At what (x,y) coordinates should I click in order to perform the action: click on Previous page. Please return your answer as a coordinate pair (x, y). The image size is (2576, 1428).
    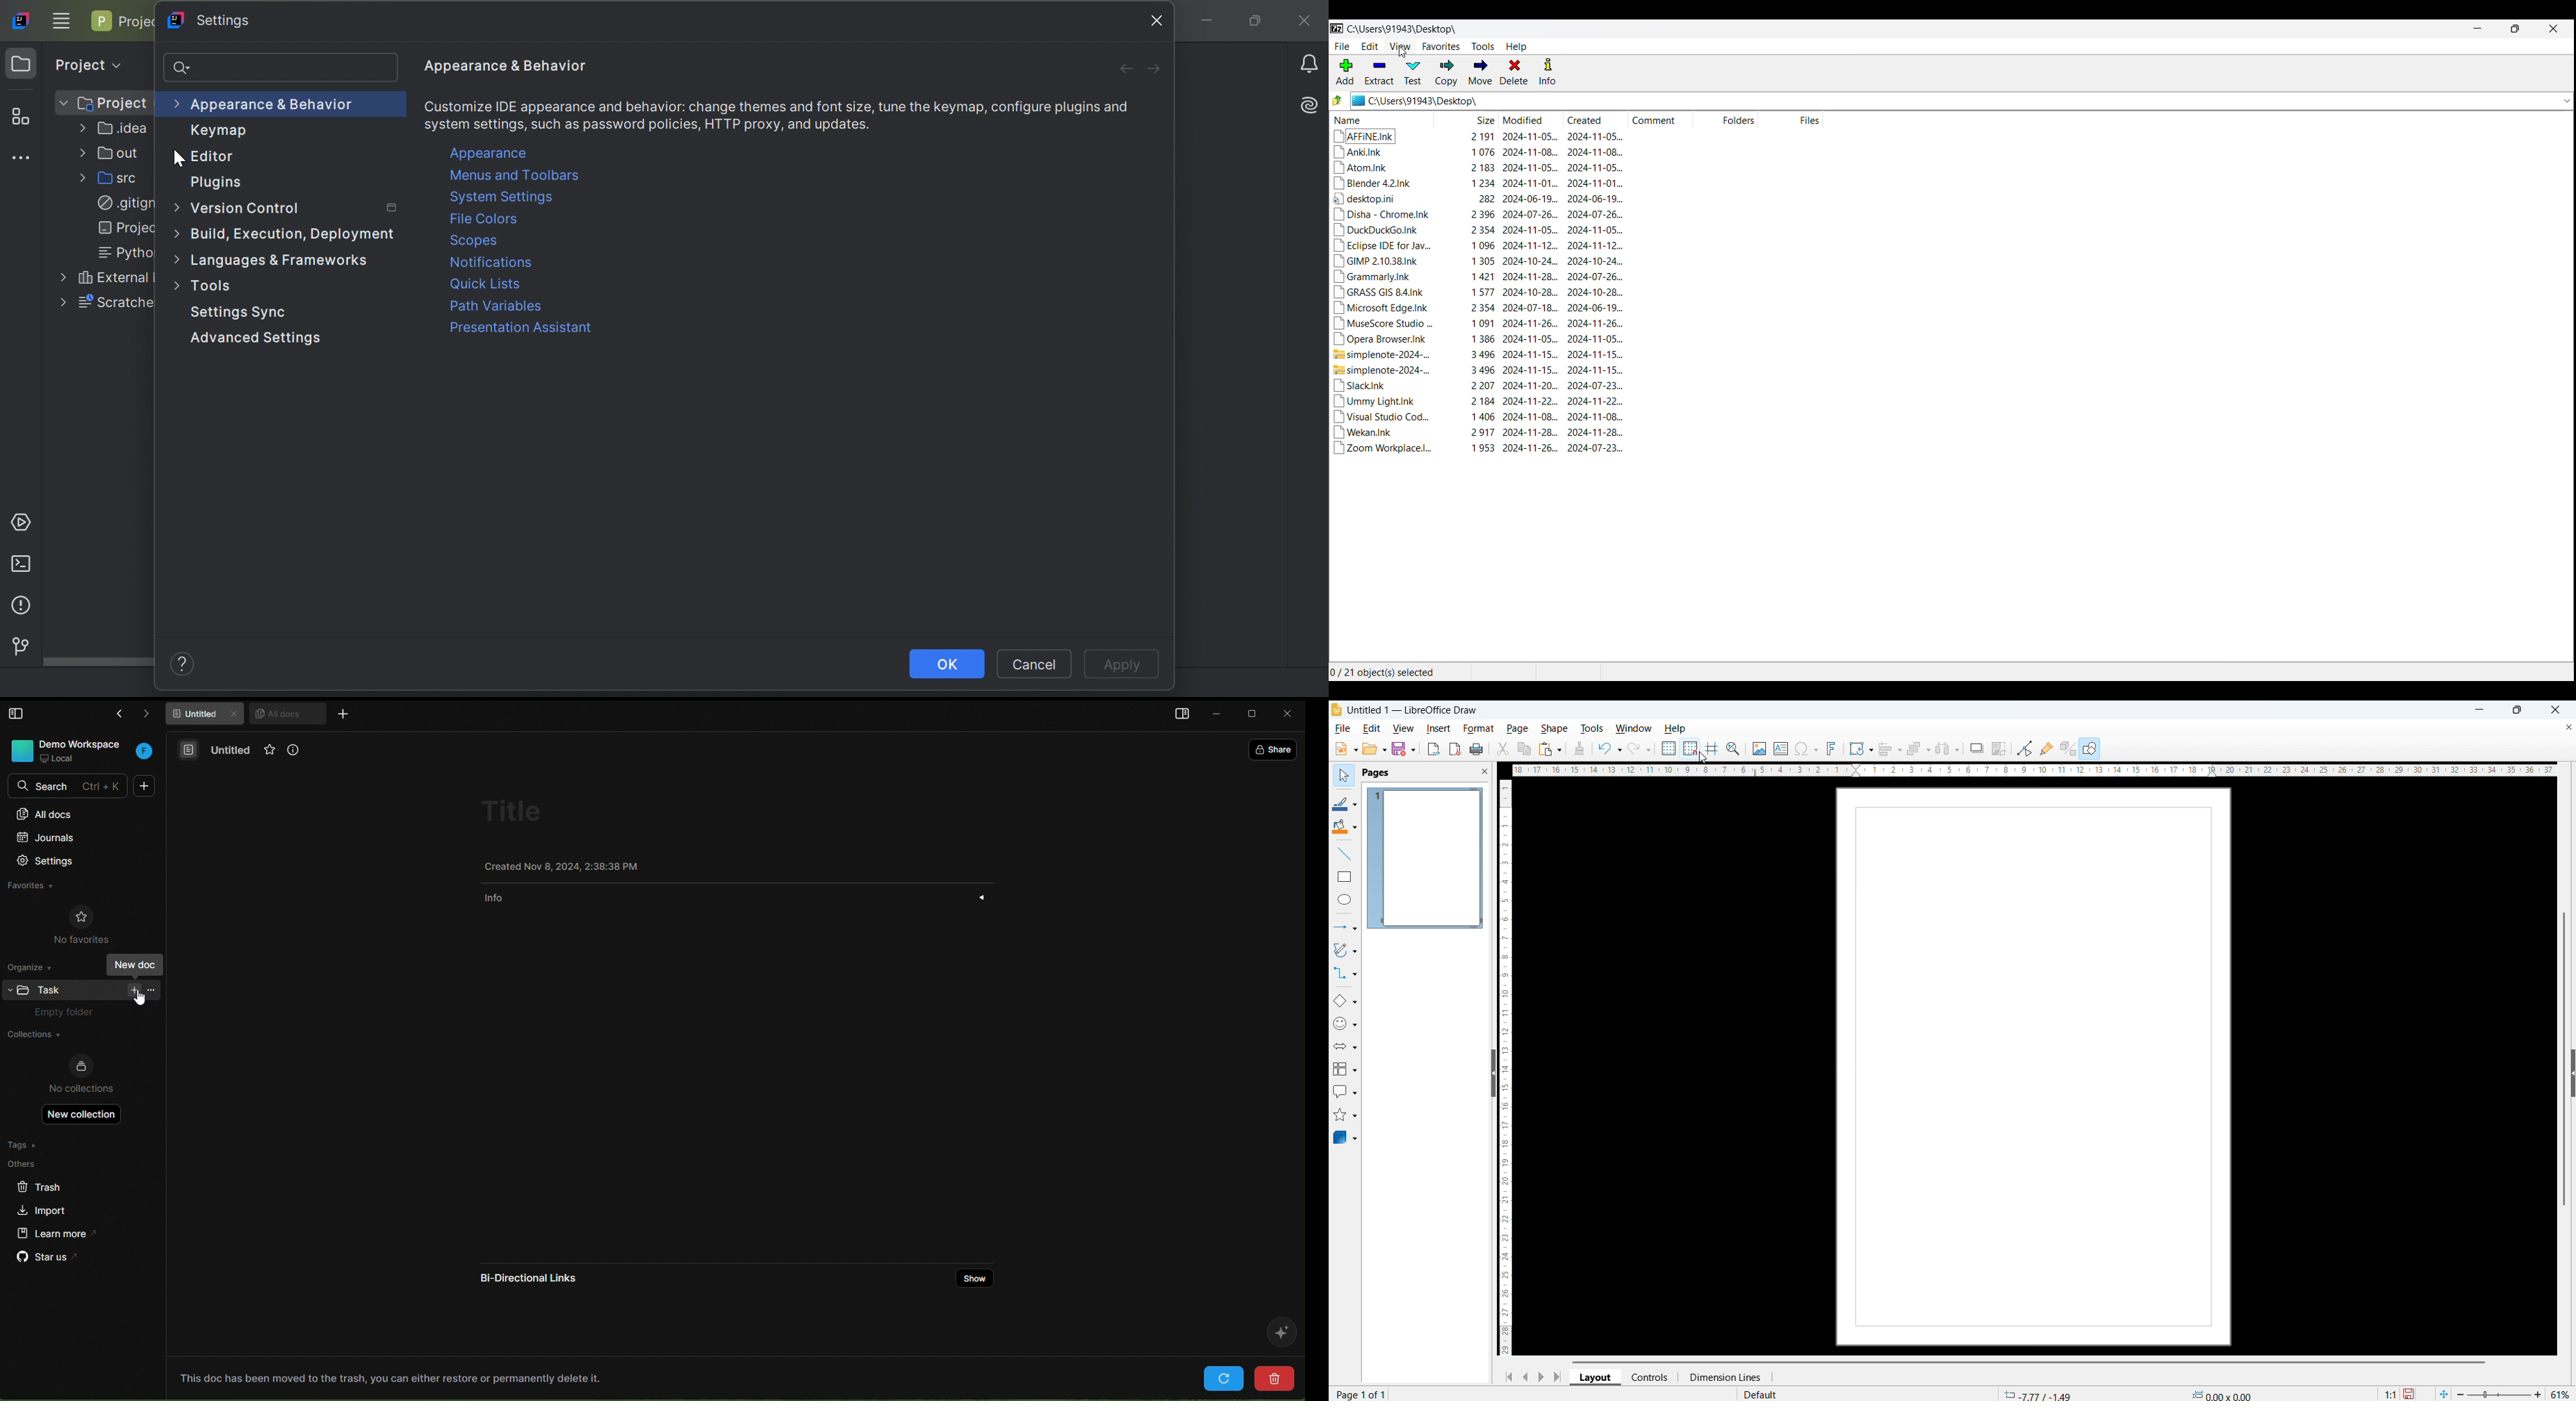
    Looking at the image, I should click on (1527, 1377).